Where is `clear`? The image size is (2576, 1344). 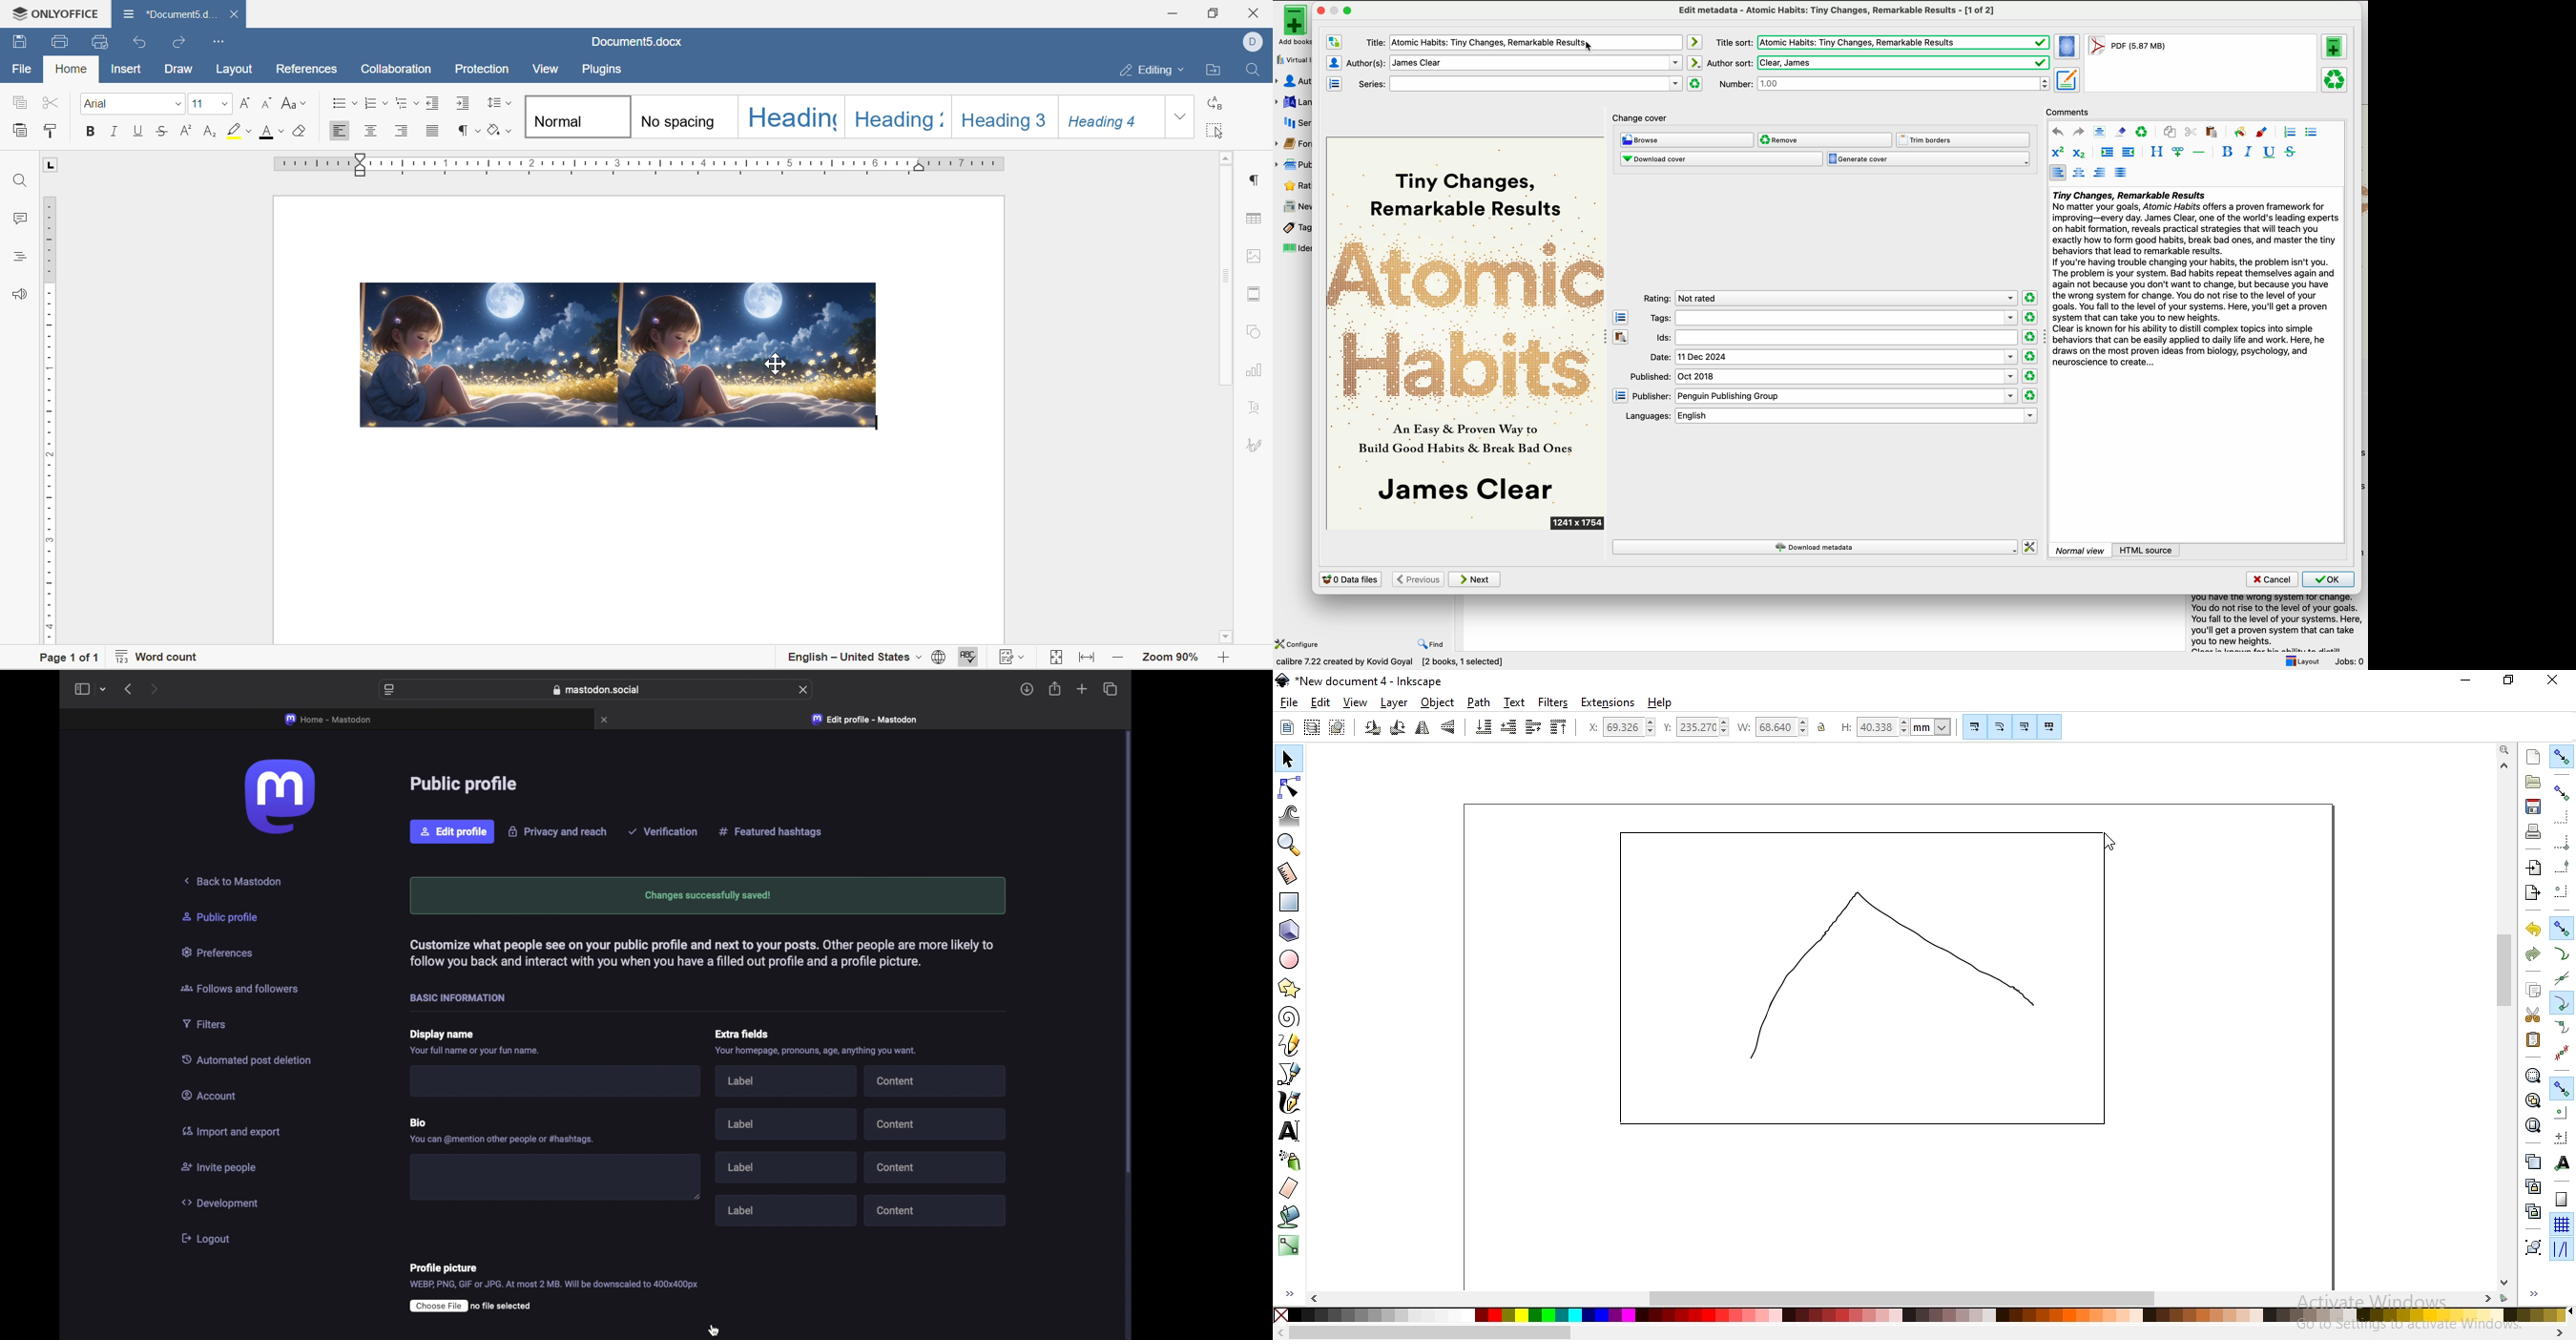 clear is located at coordinates (2143, 131).